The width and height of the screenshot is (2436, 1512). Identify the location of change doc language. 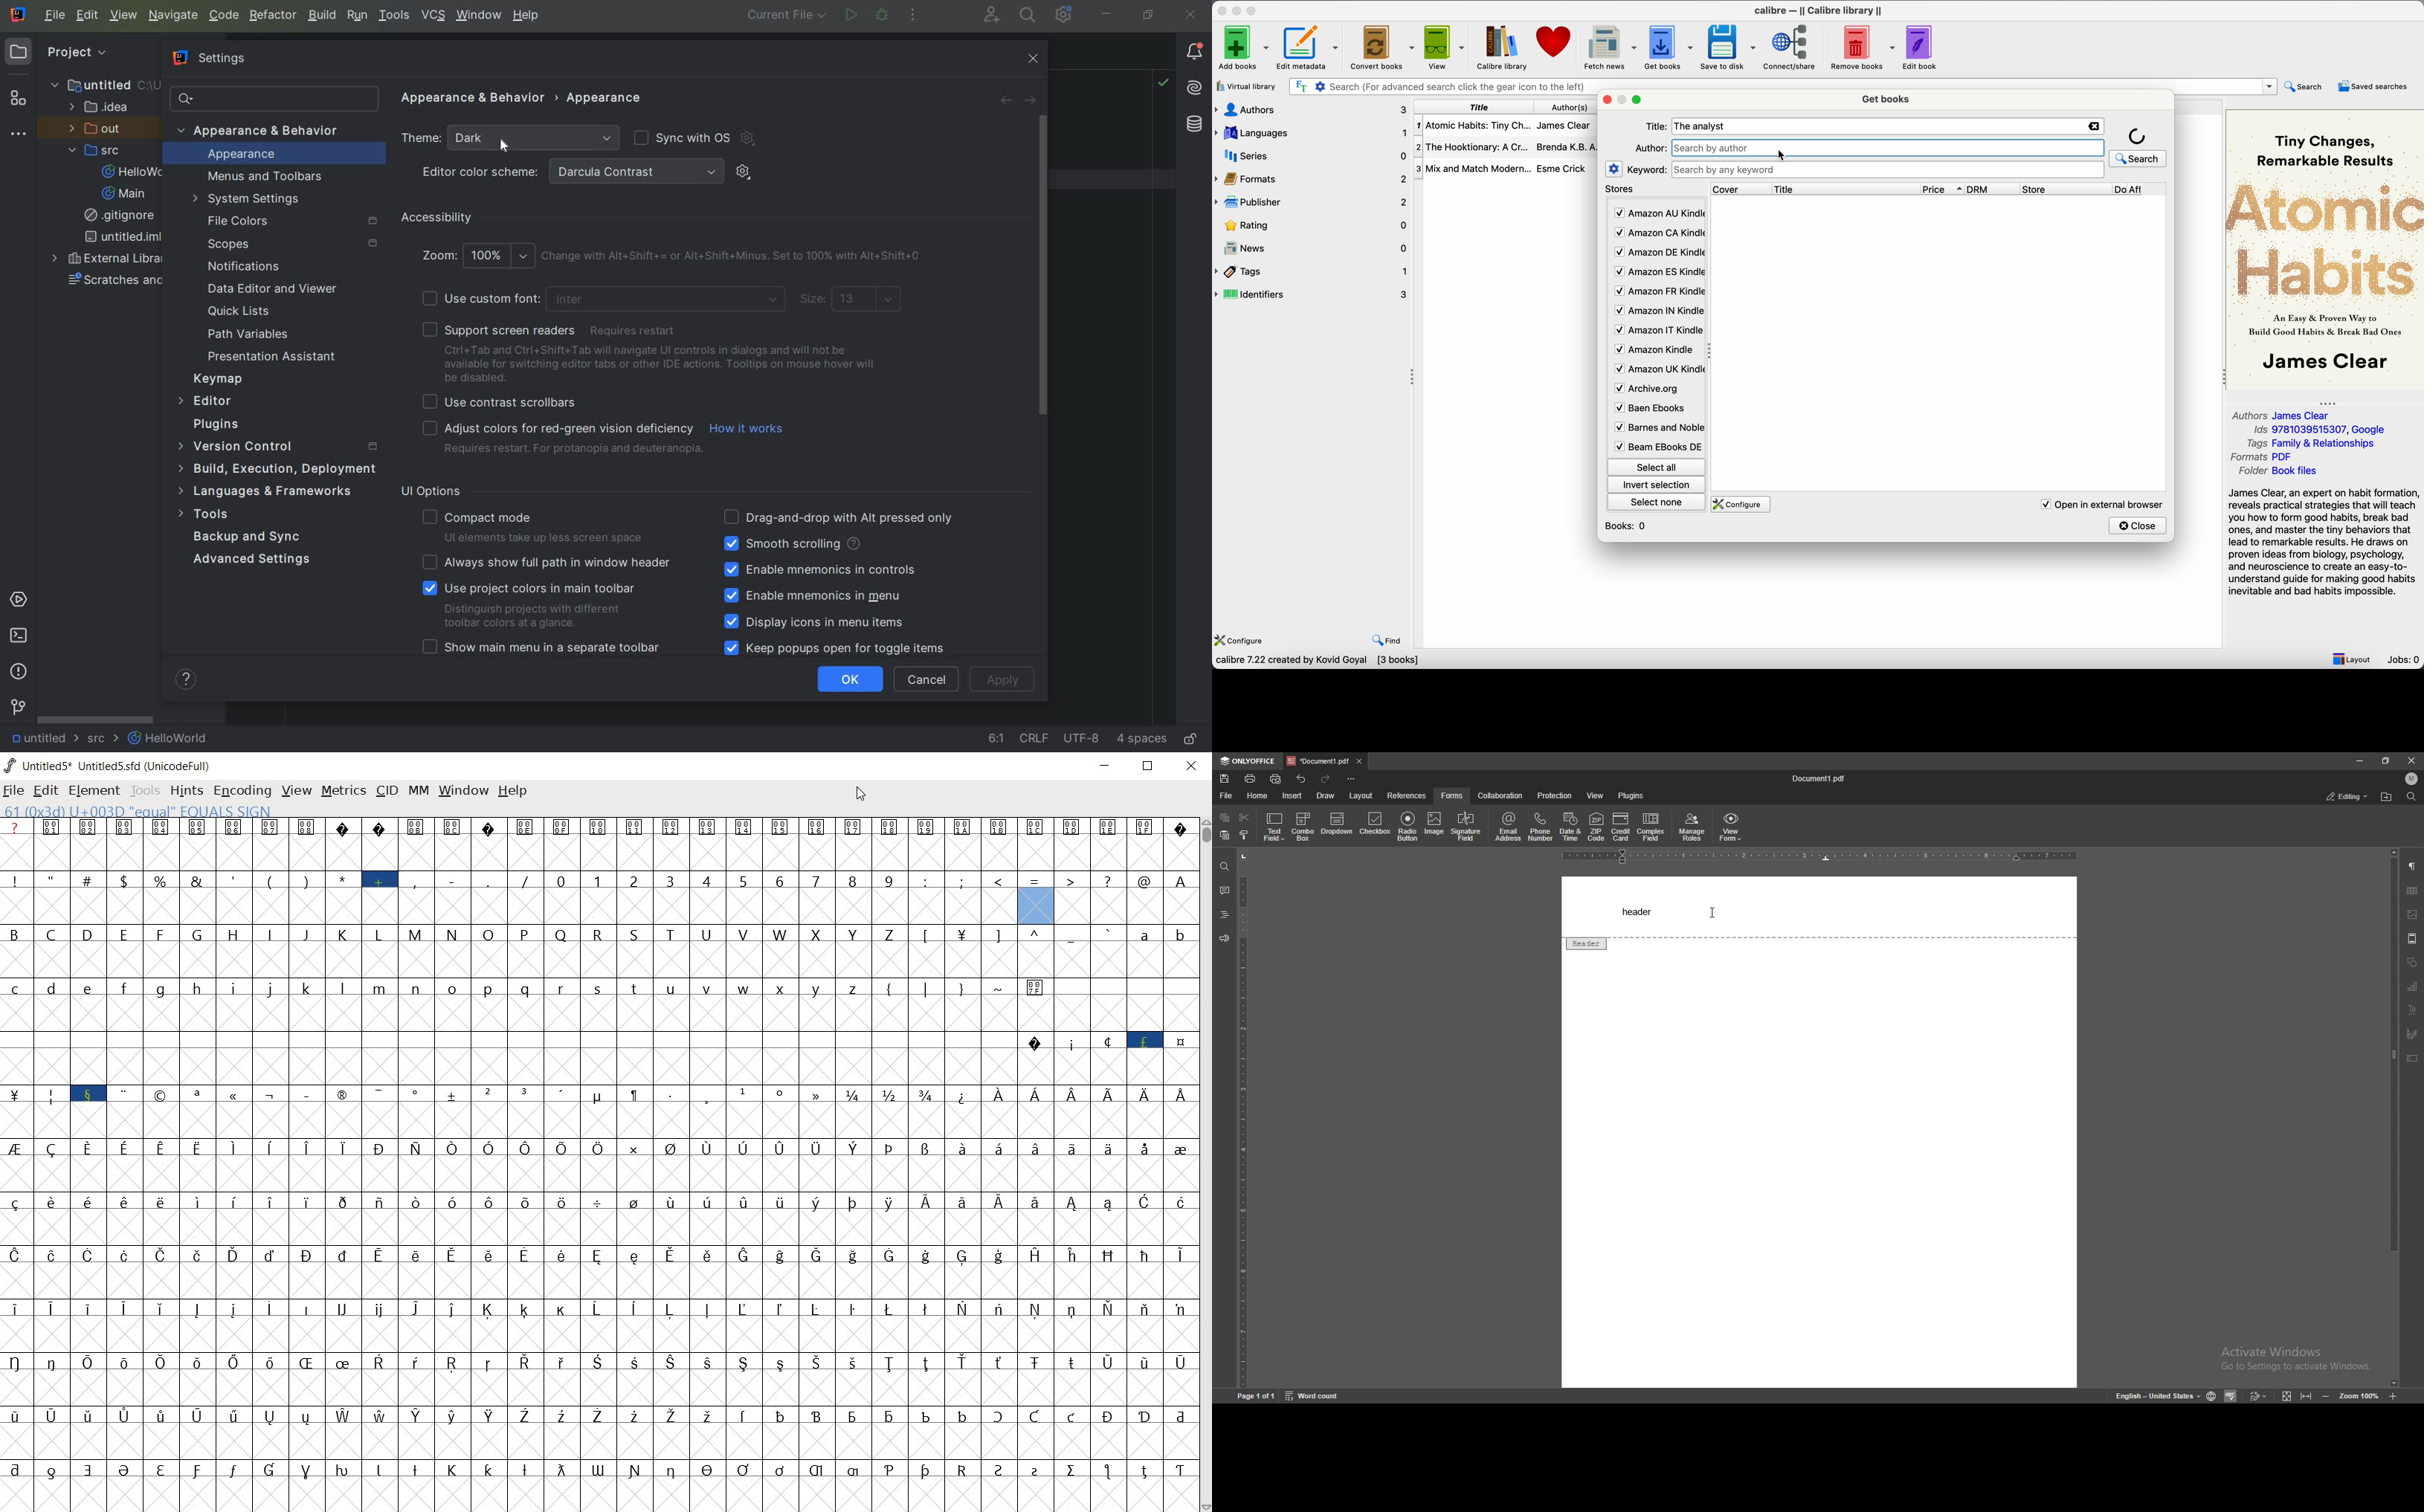
(2212, 1394).